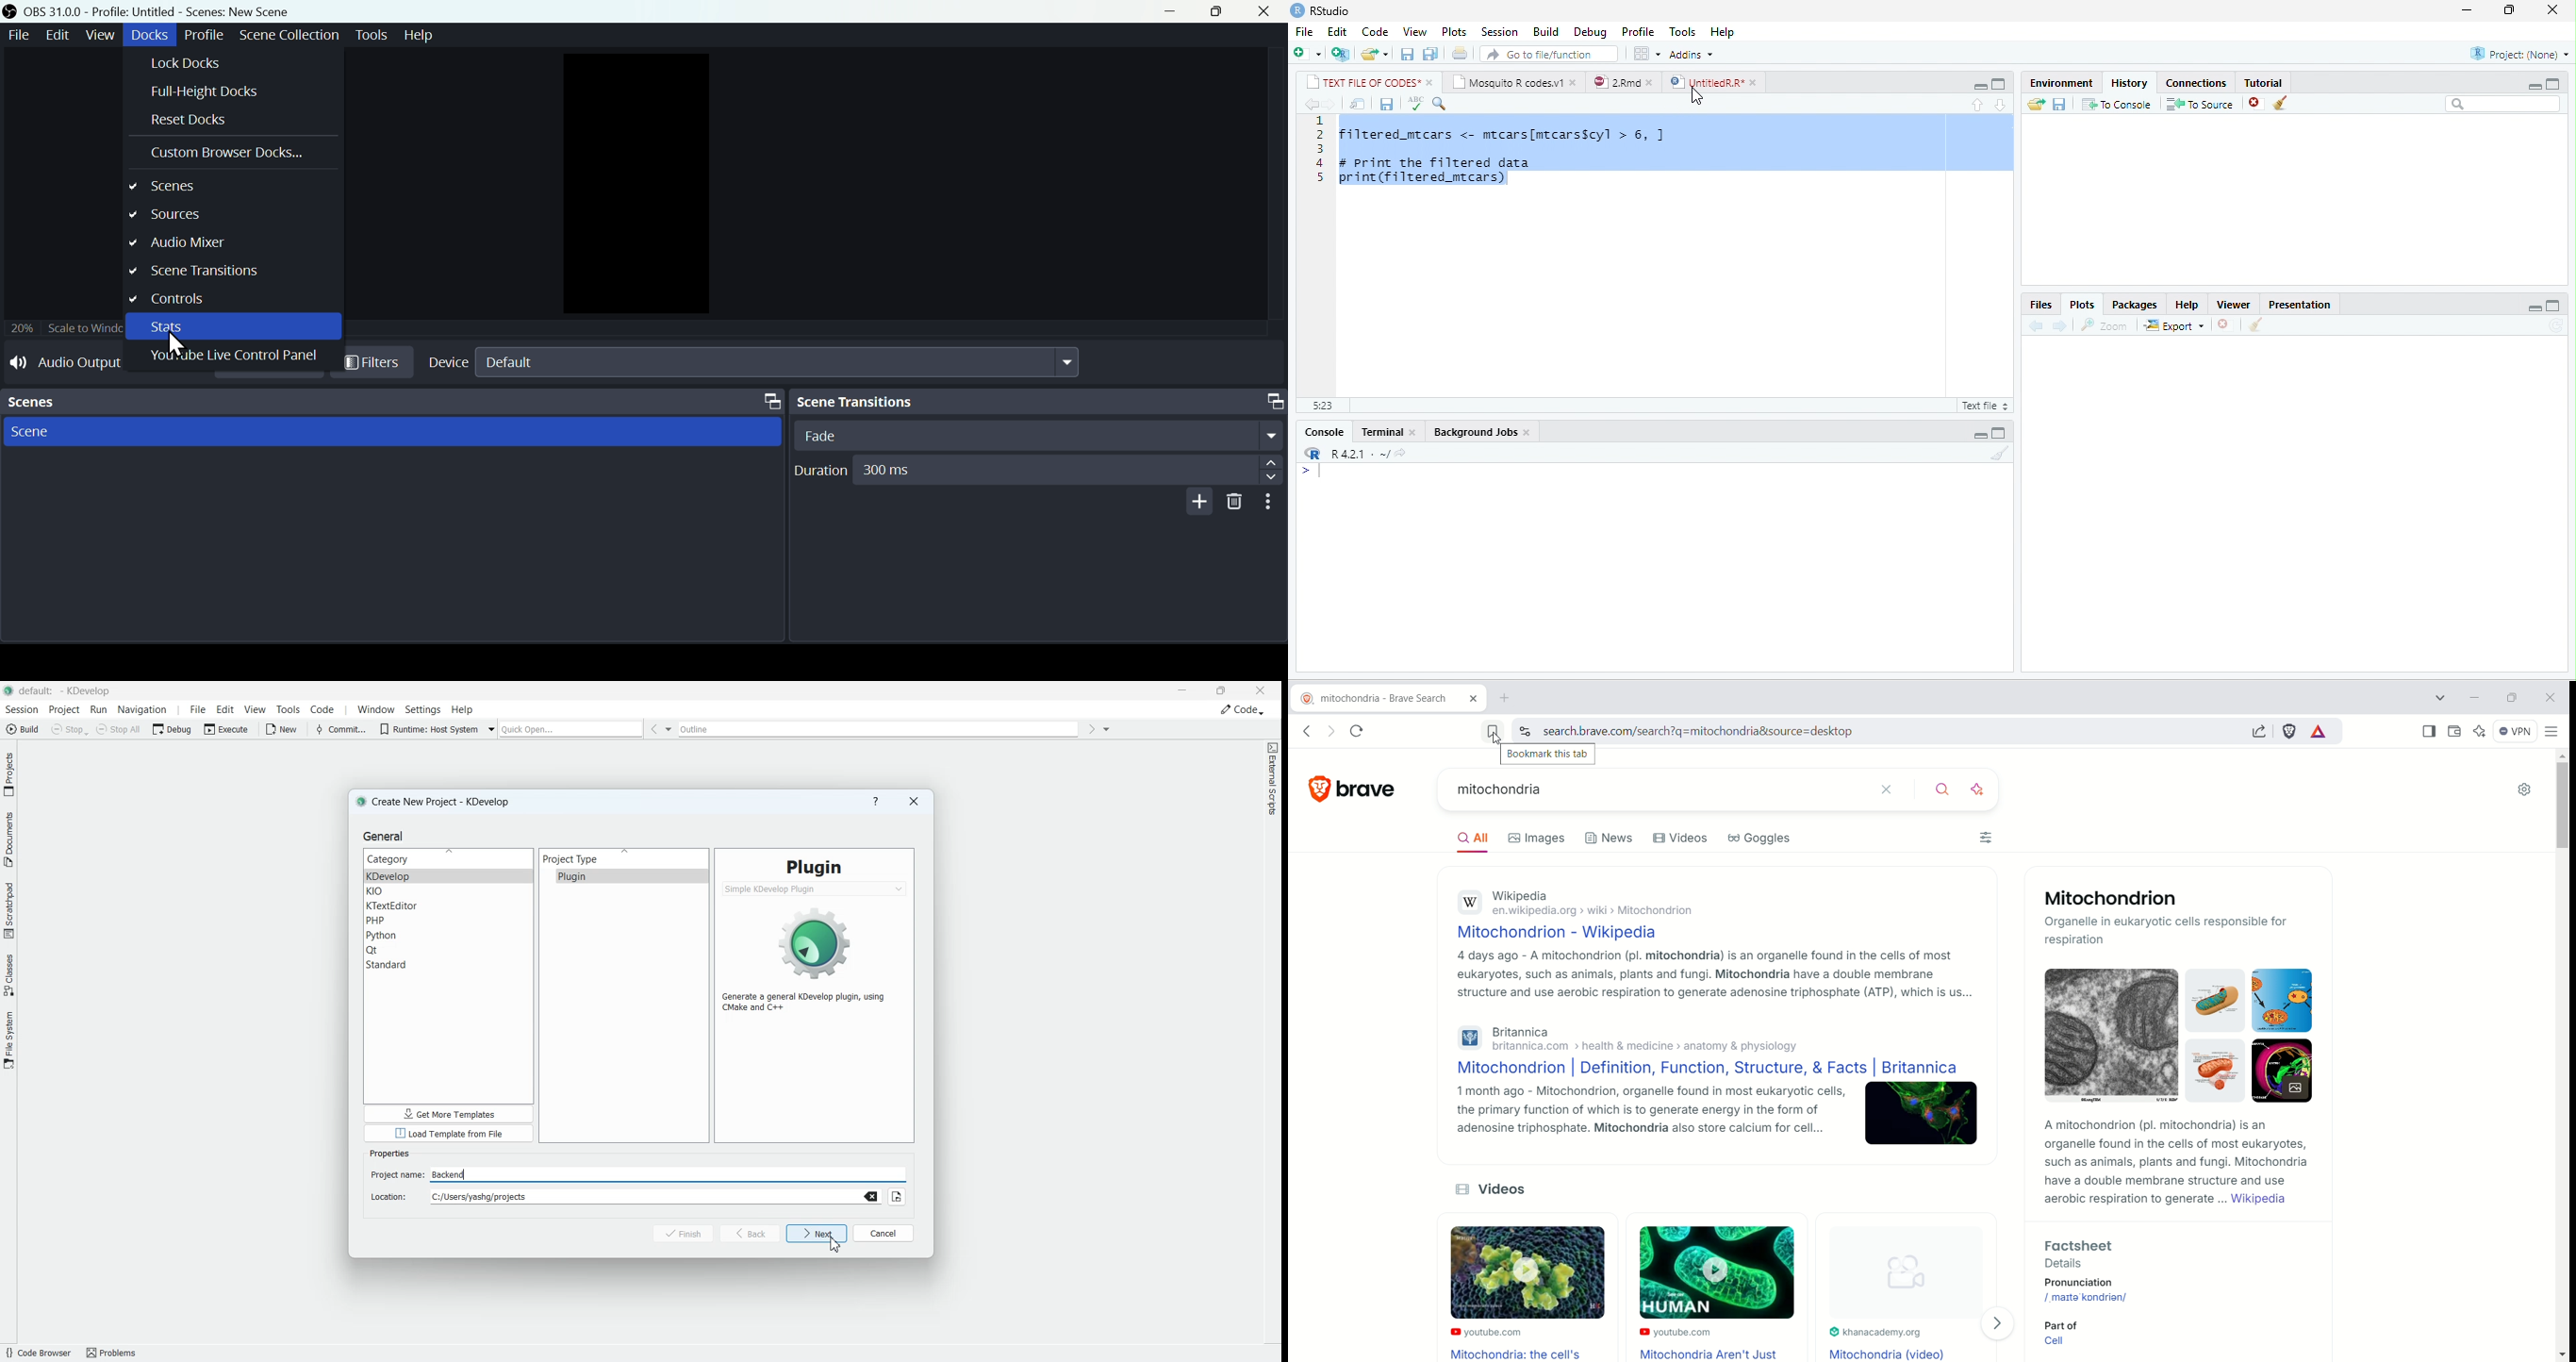  I want to click on Console, so click(1323, 432).